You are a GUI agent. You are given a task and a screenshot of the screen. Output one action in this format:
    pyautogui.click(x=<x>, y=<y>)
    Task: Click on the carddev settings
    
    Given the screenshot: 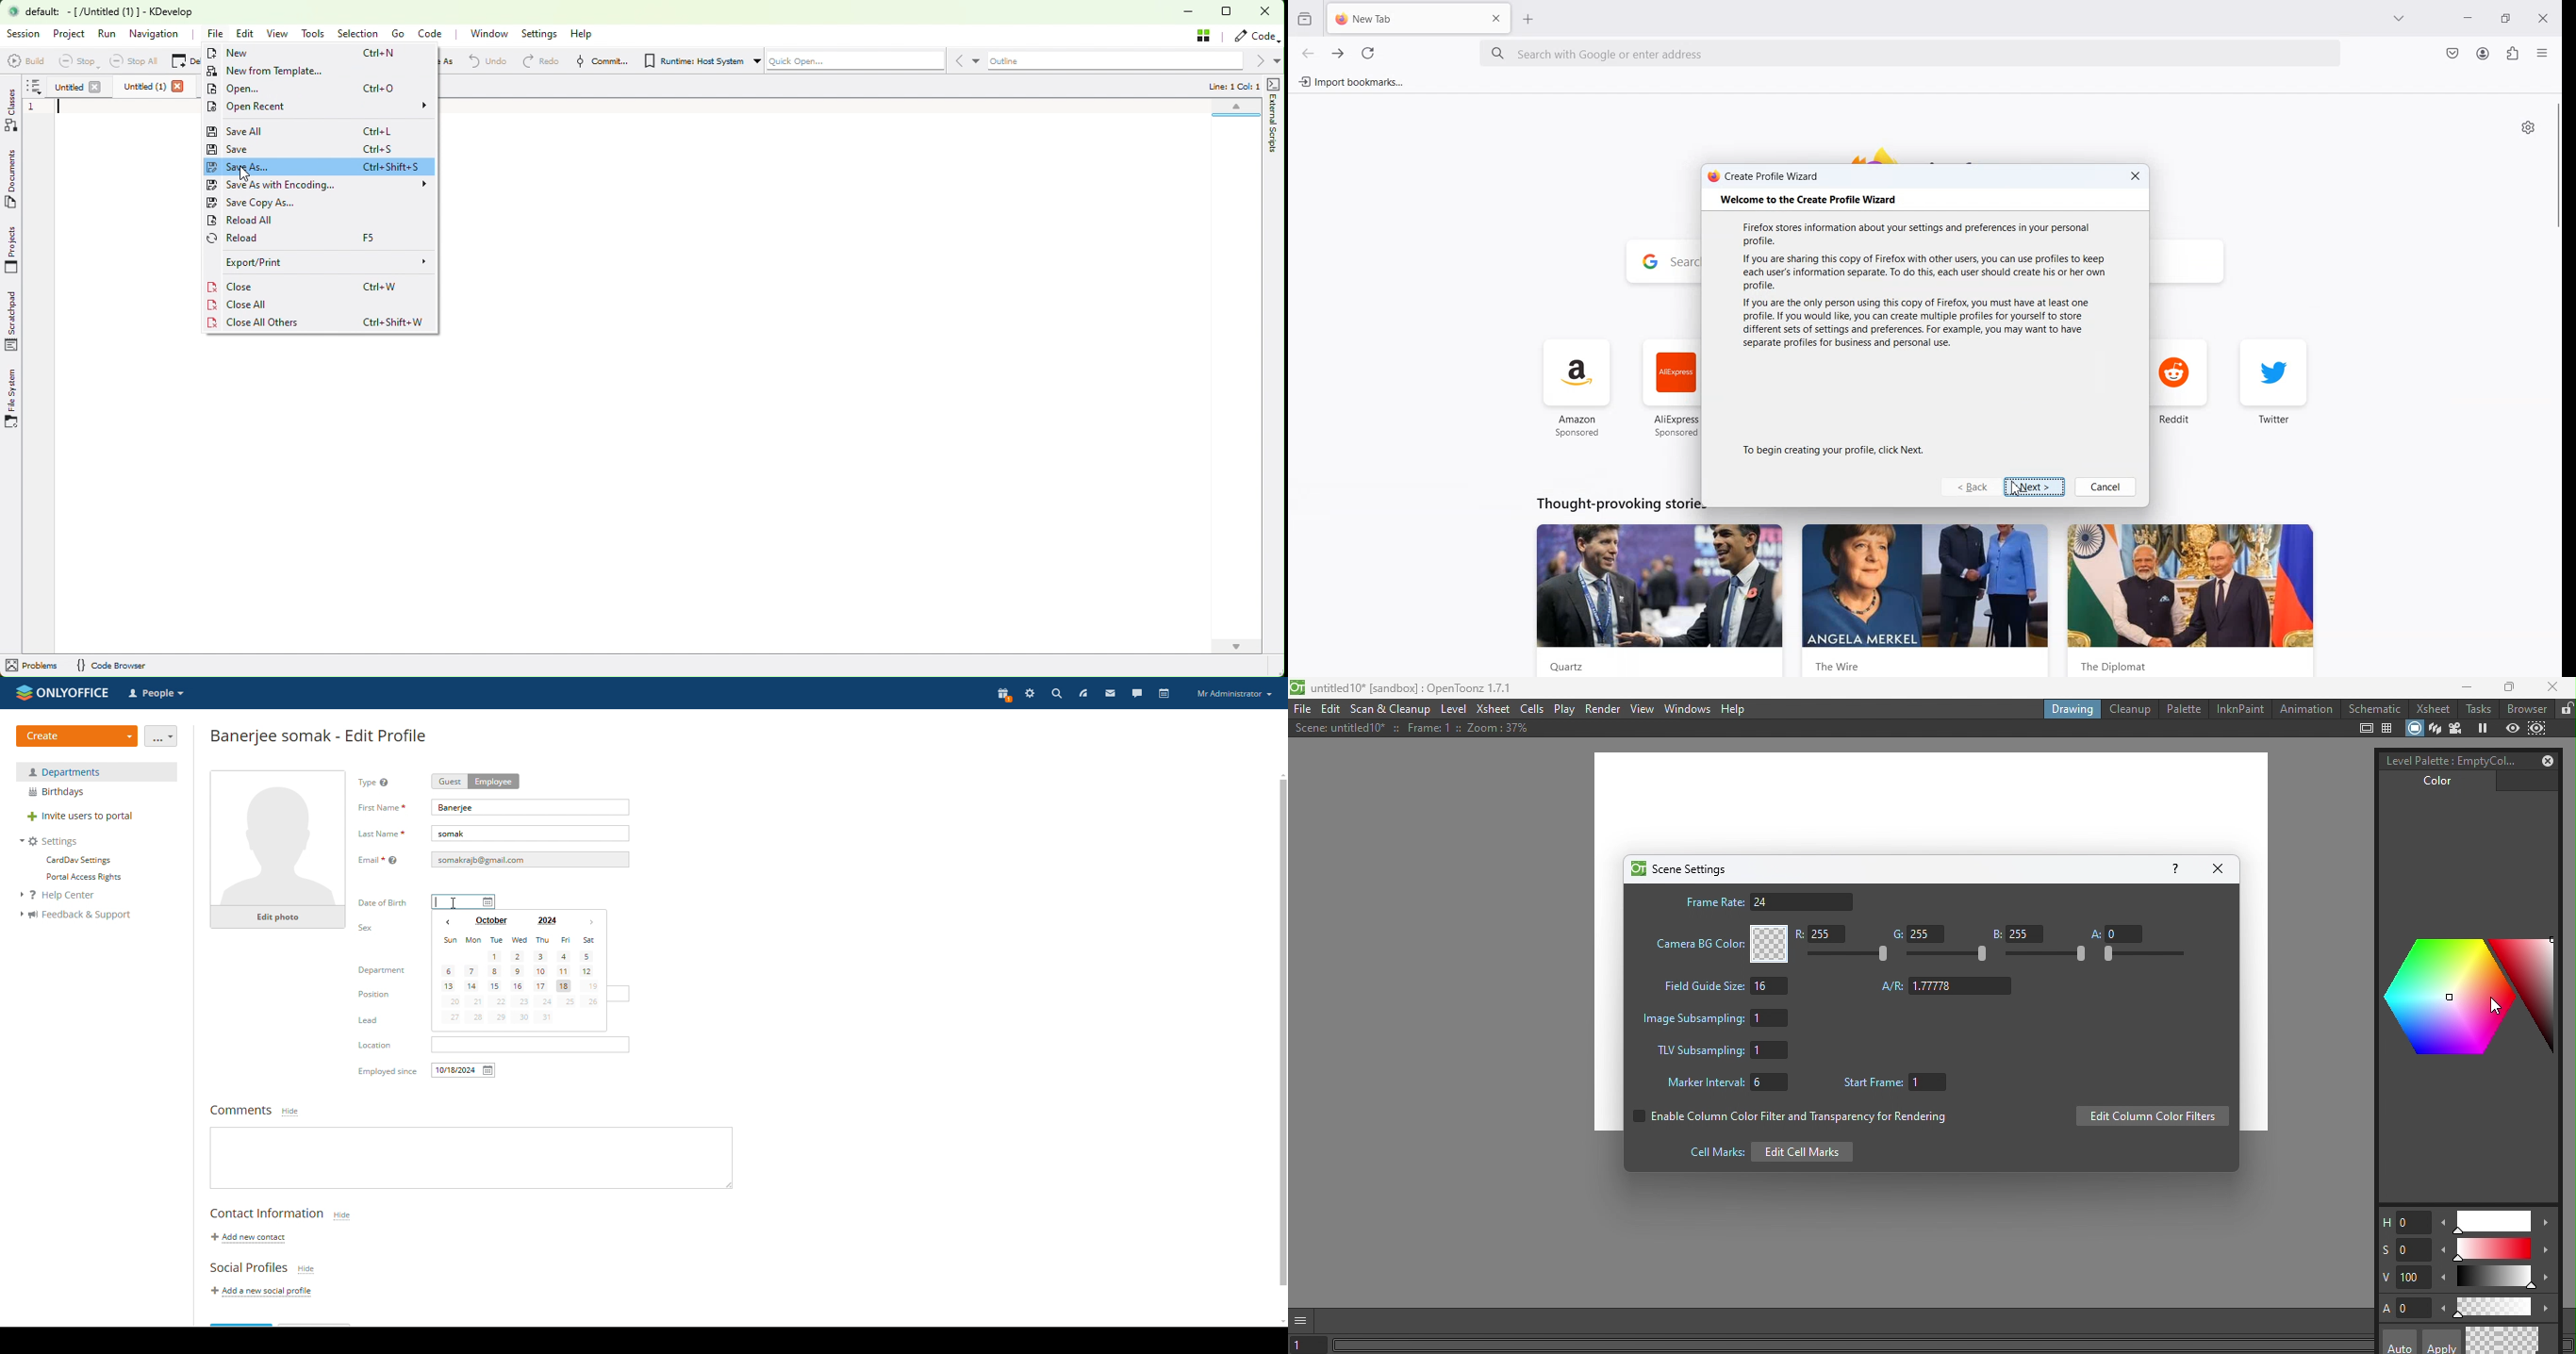 What is the action you would take?
    pyautogui.click(x=77, y=860)
    